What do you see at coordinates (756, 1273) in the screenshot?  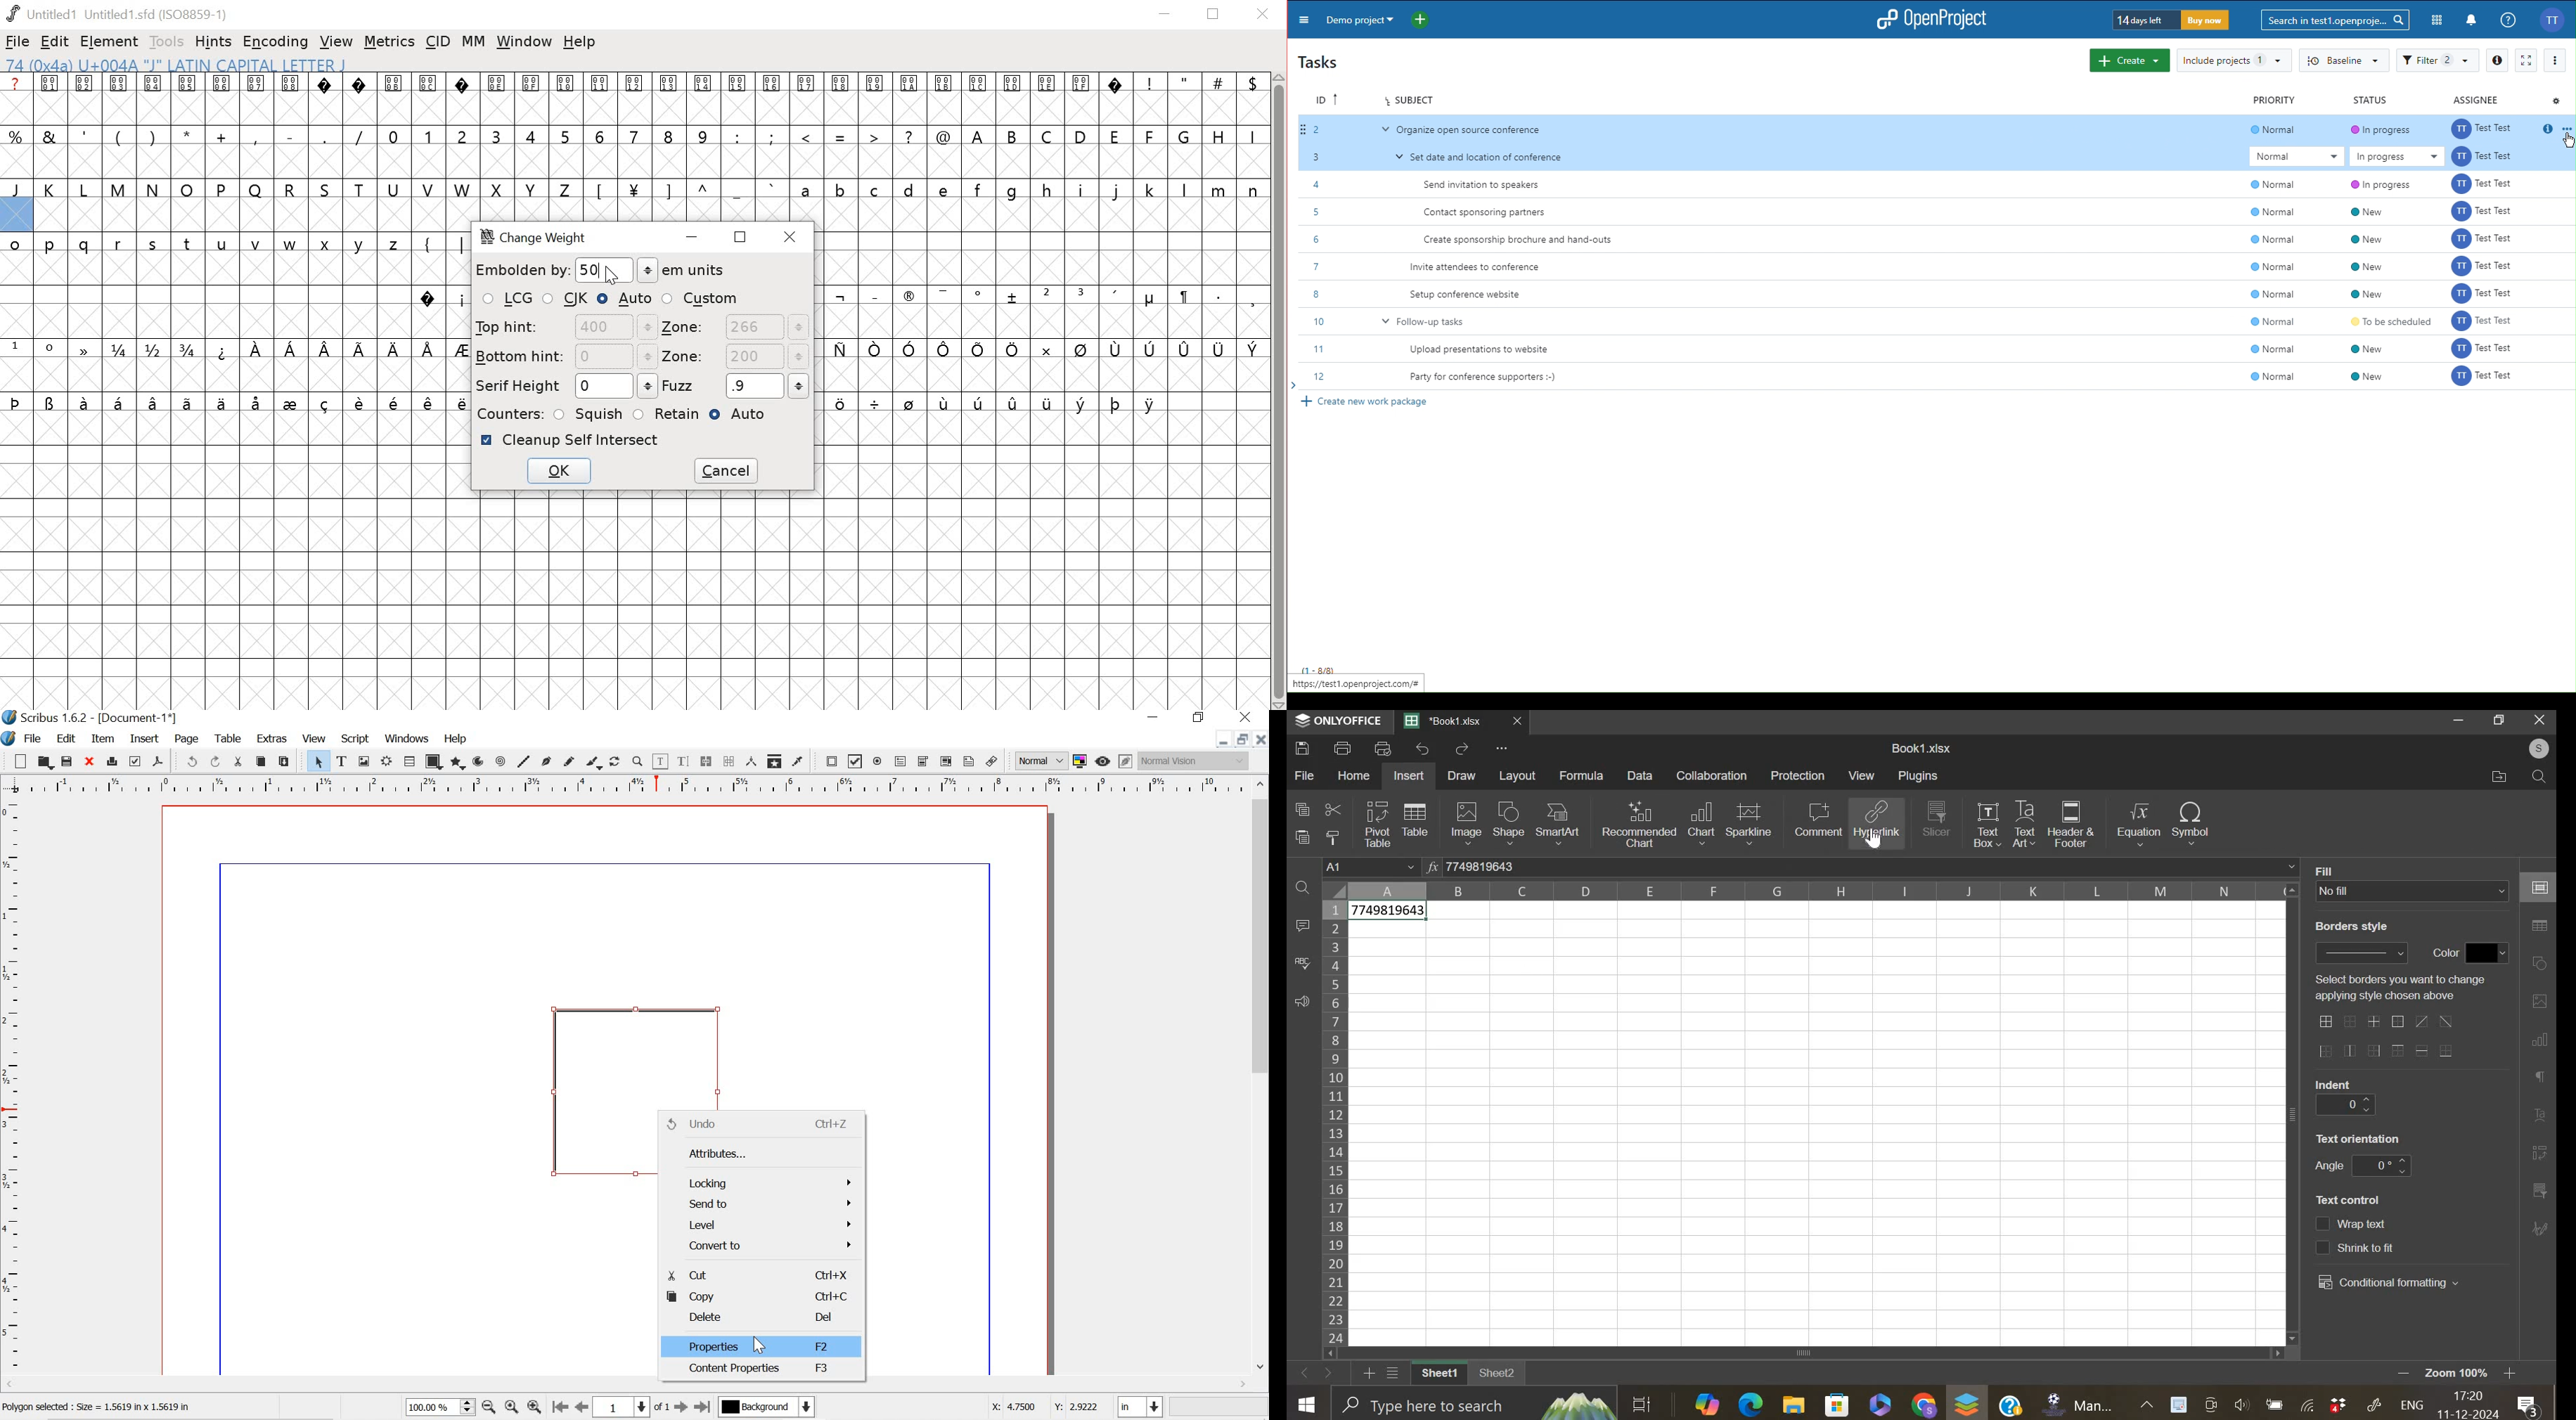 I see ` Cut Ctrl+X` at bounding box center [756, 1273].